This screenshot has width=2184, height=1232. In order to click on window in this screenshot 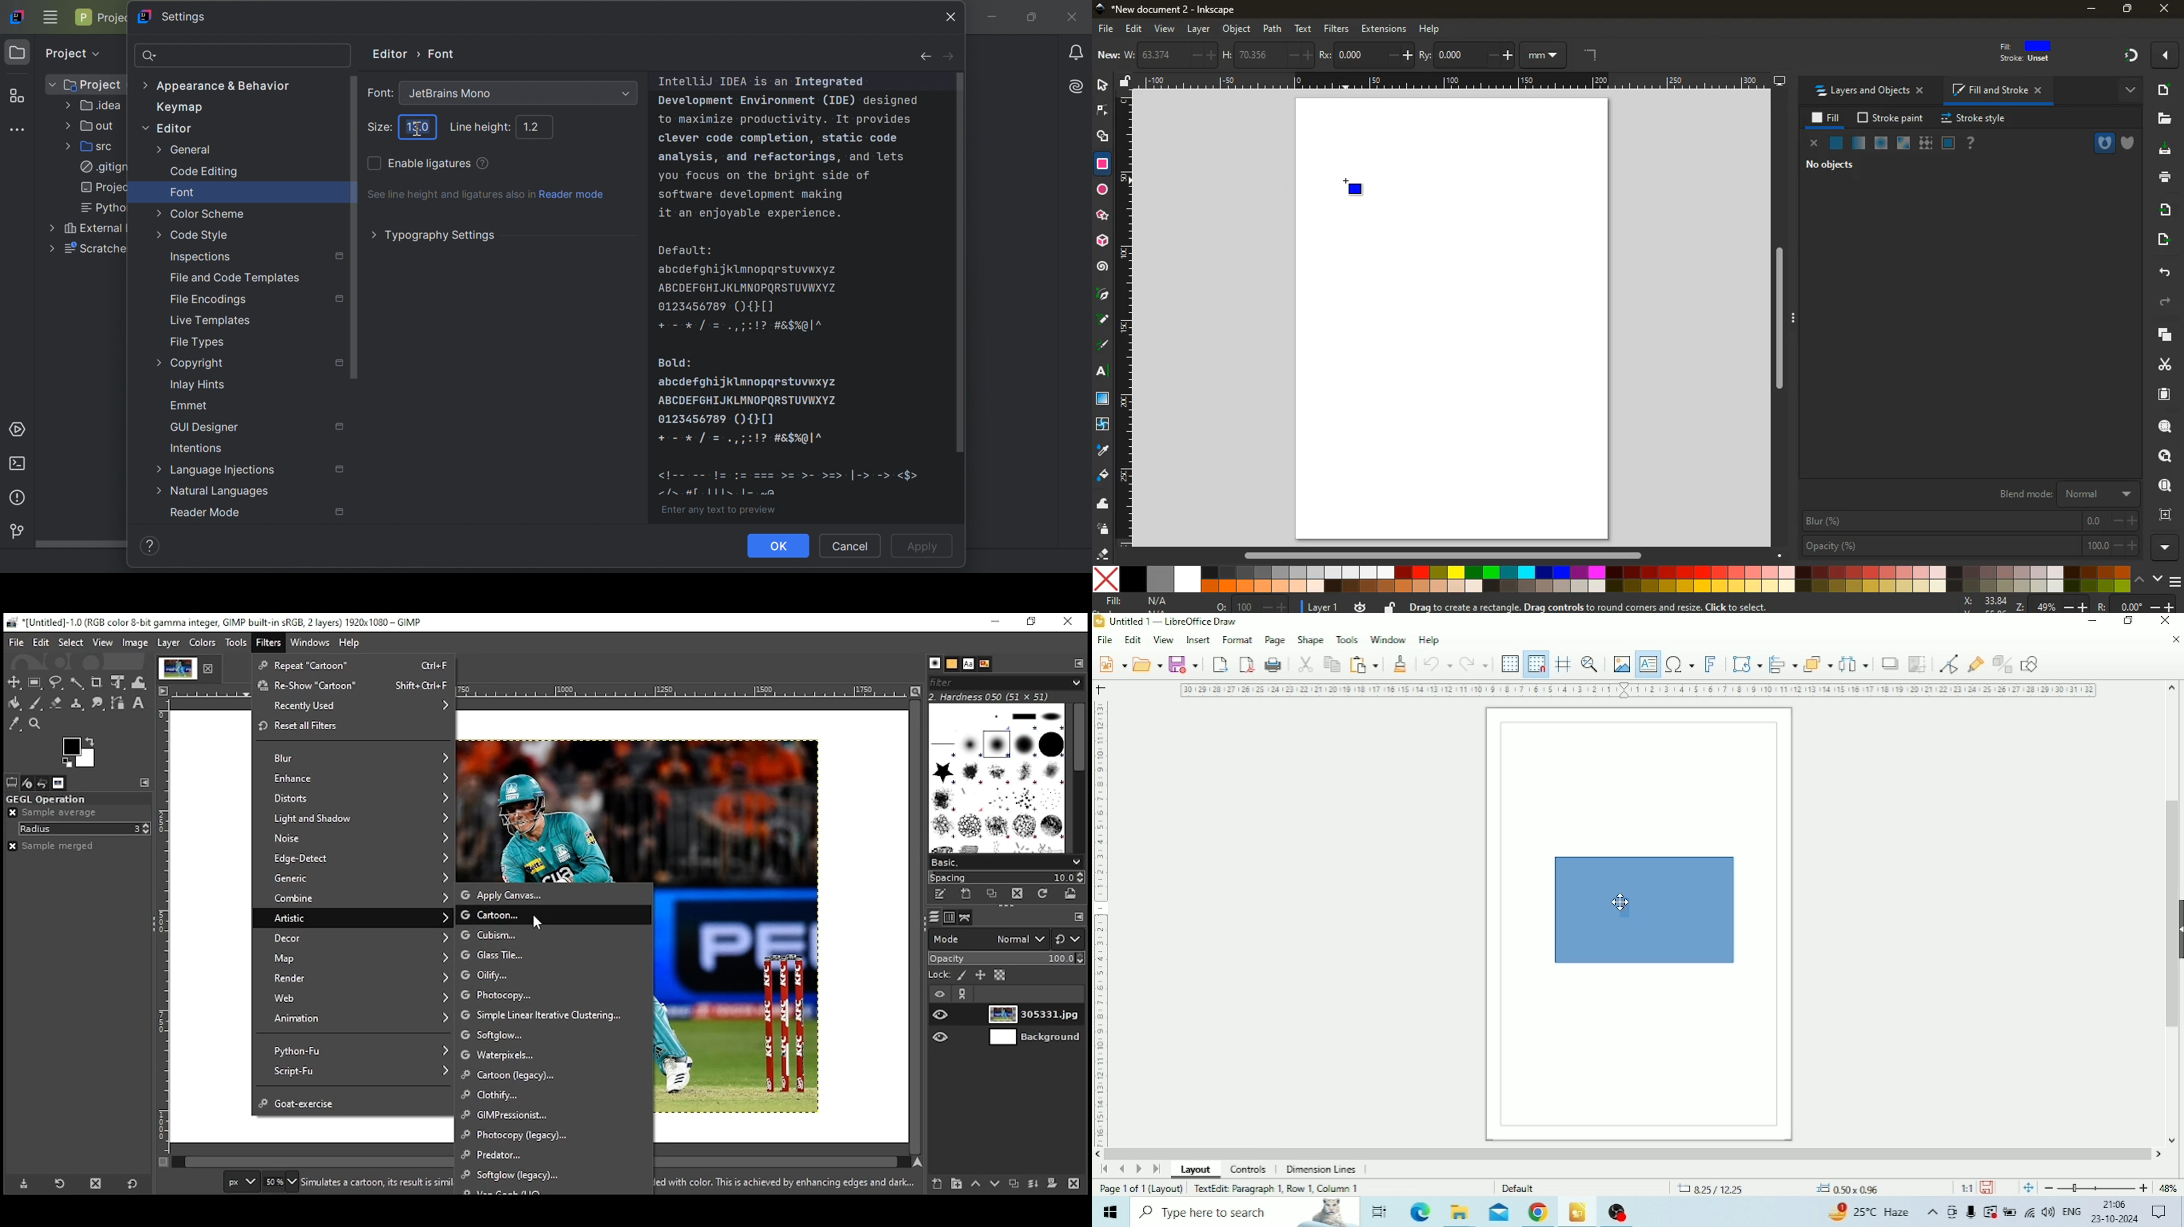, I will do `click(1104, 401)`.